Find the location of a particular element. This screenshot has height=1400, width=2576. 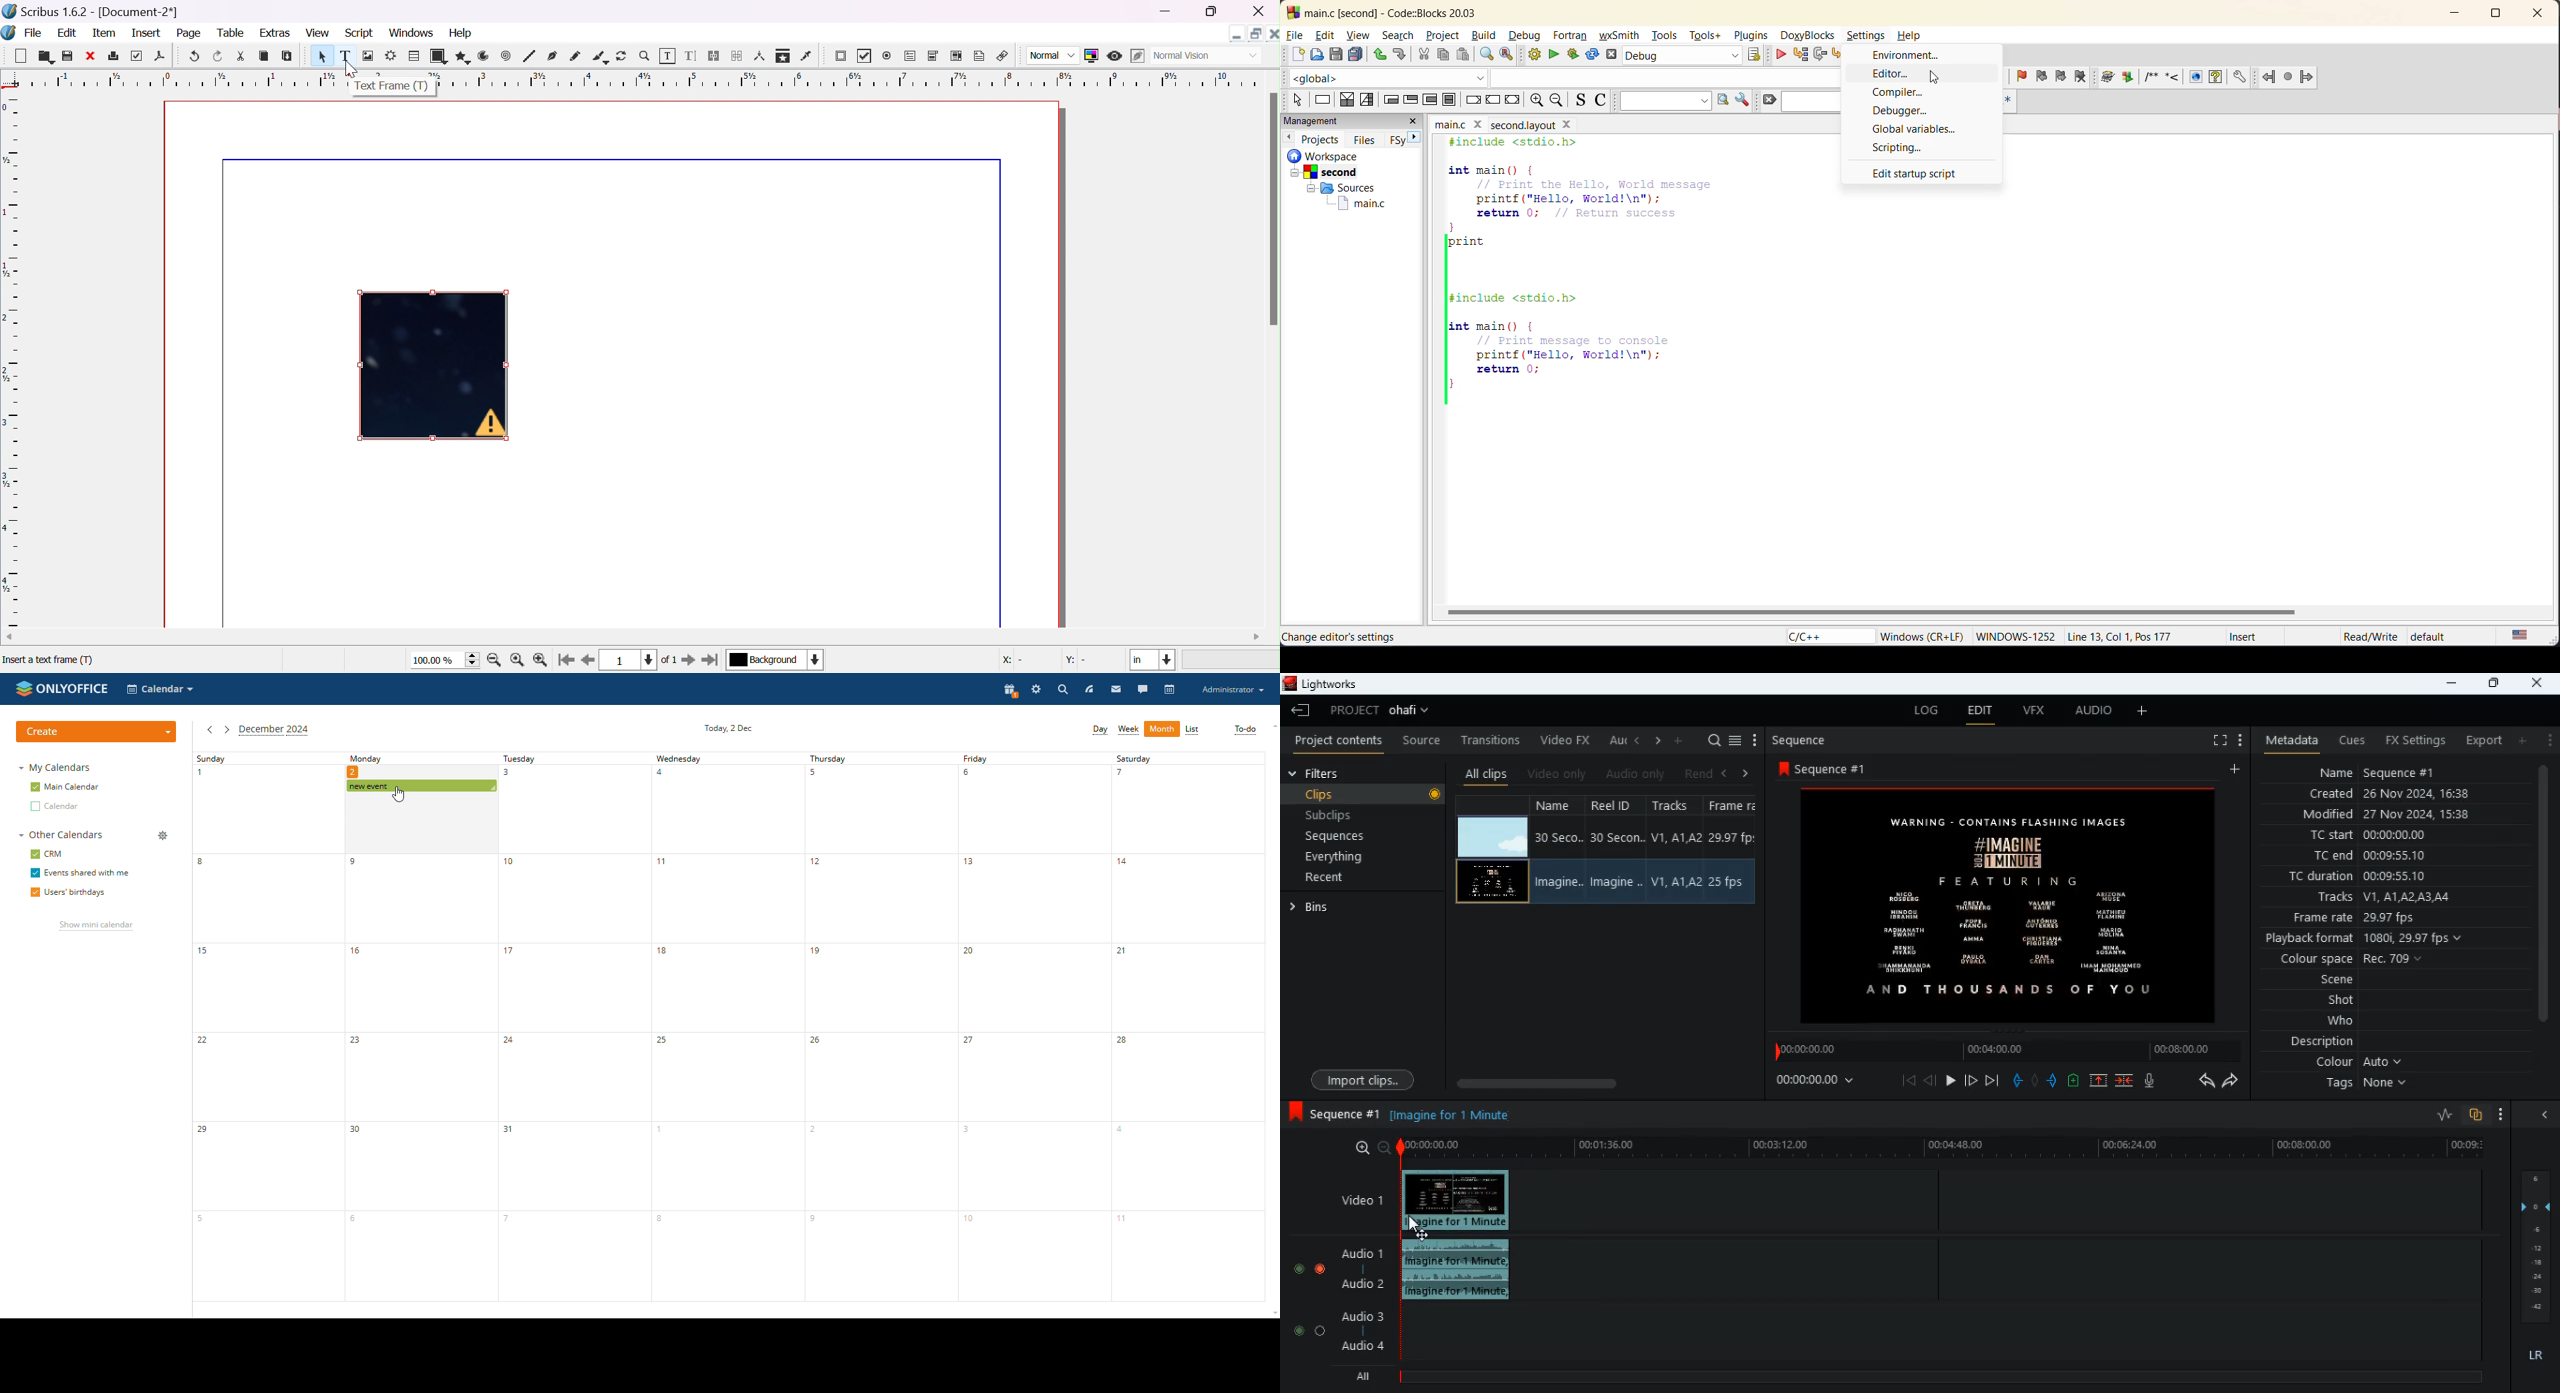

minimize is located at coordinates (2455, 15).